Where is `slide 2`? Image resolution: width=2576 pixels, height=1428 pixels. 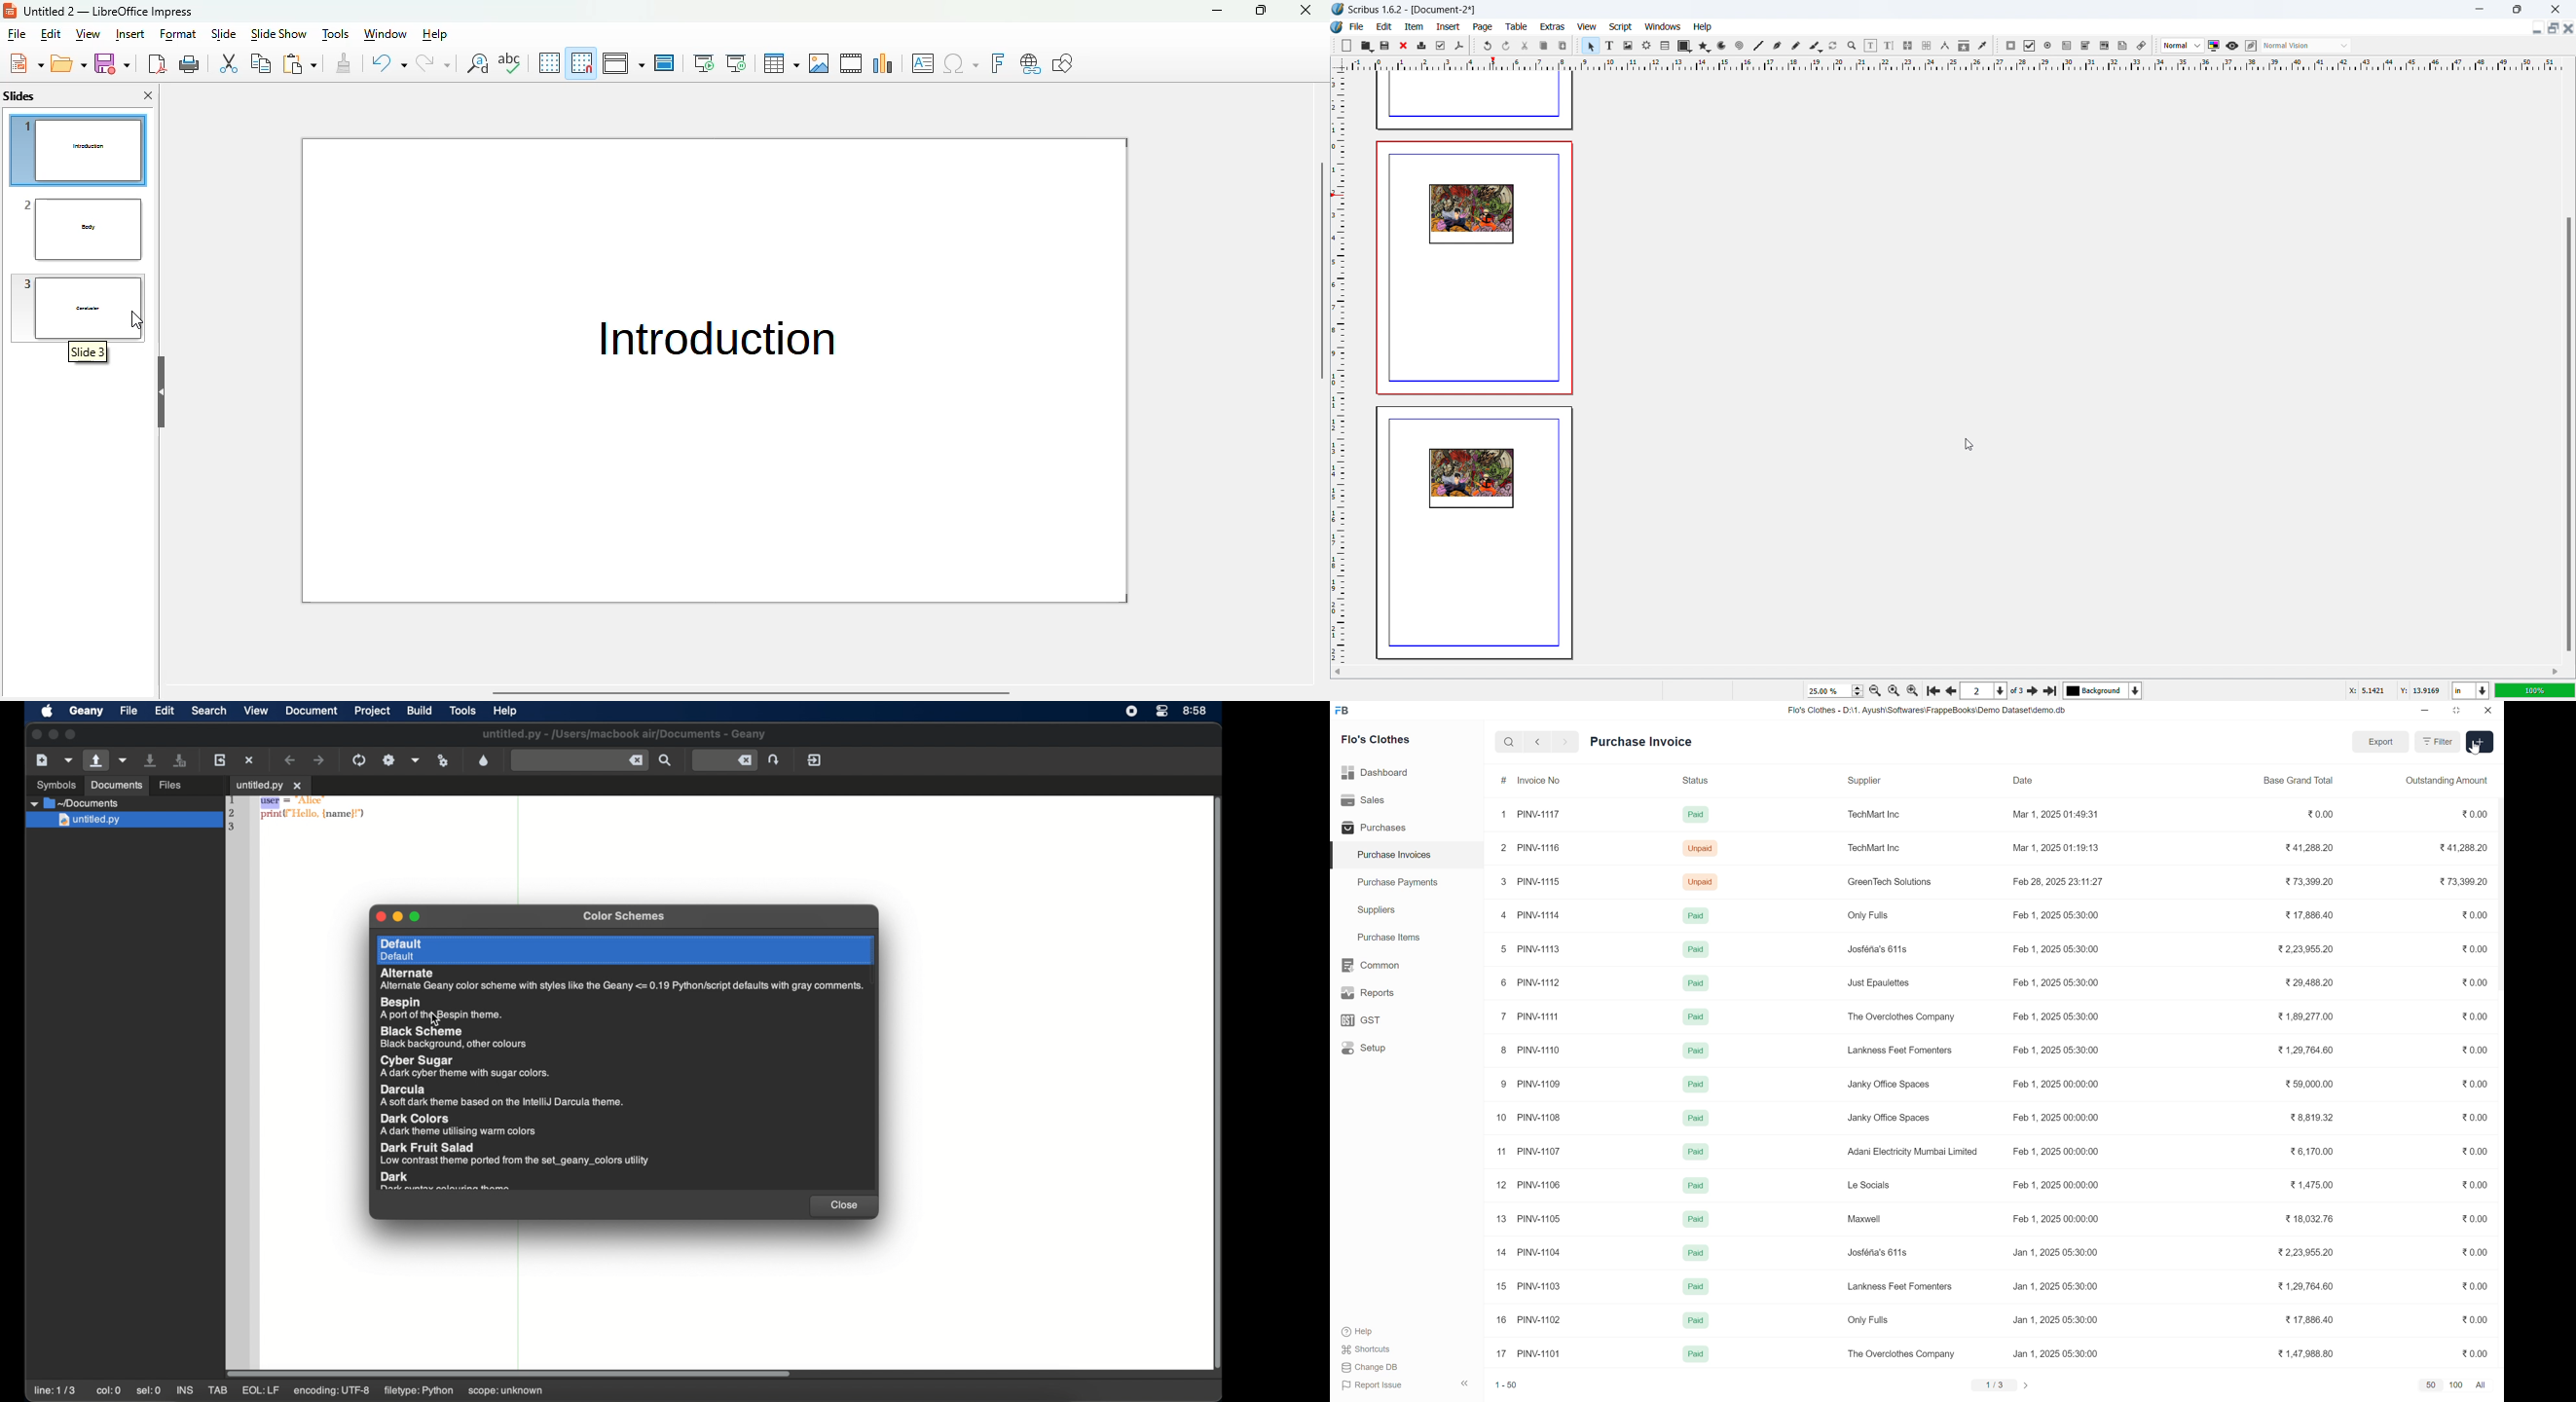 slide 2 is located at coordinates (83, 230).